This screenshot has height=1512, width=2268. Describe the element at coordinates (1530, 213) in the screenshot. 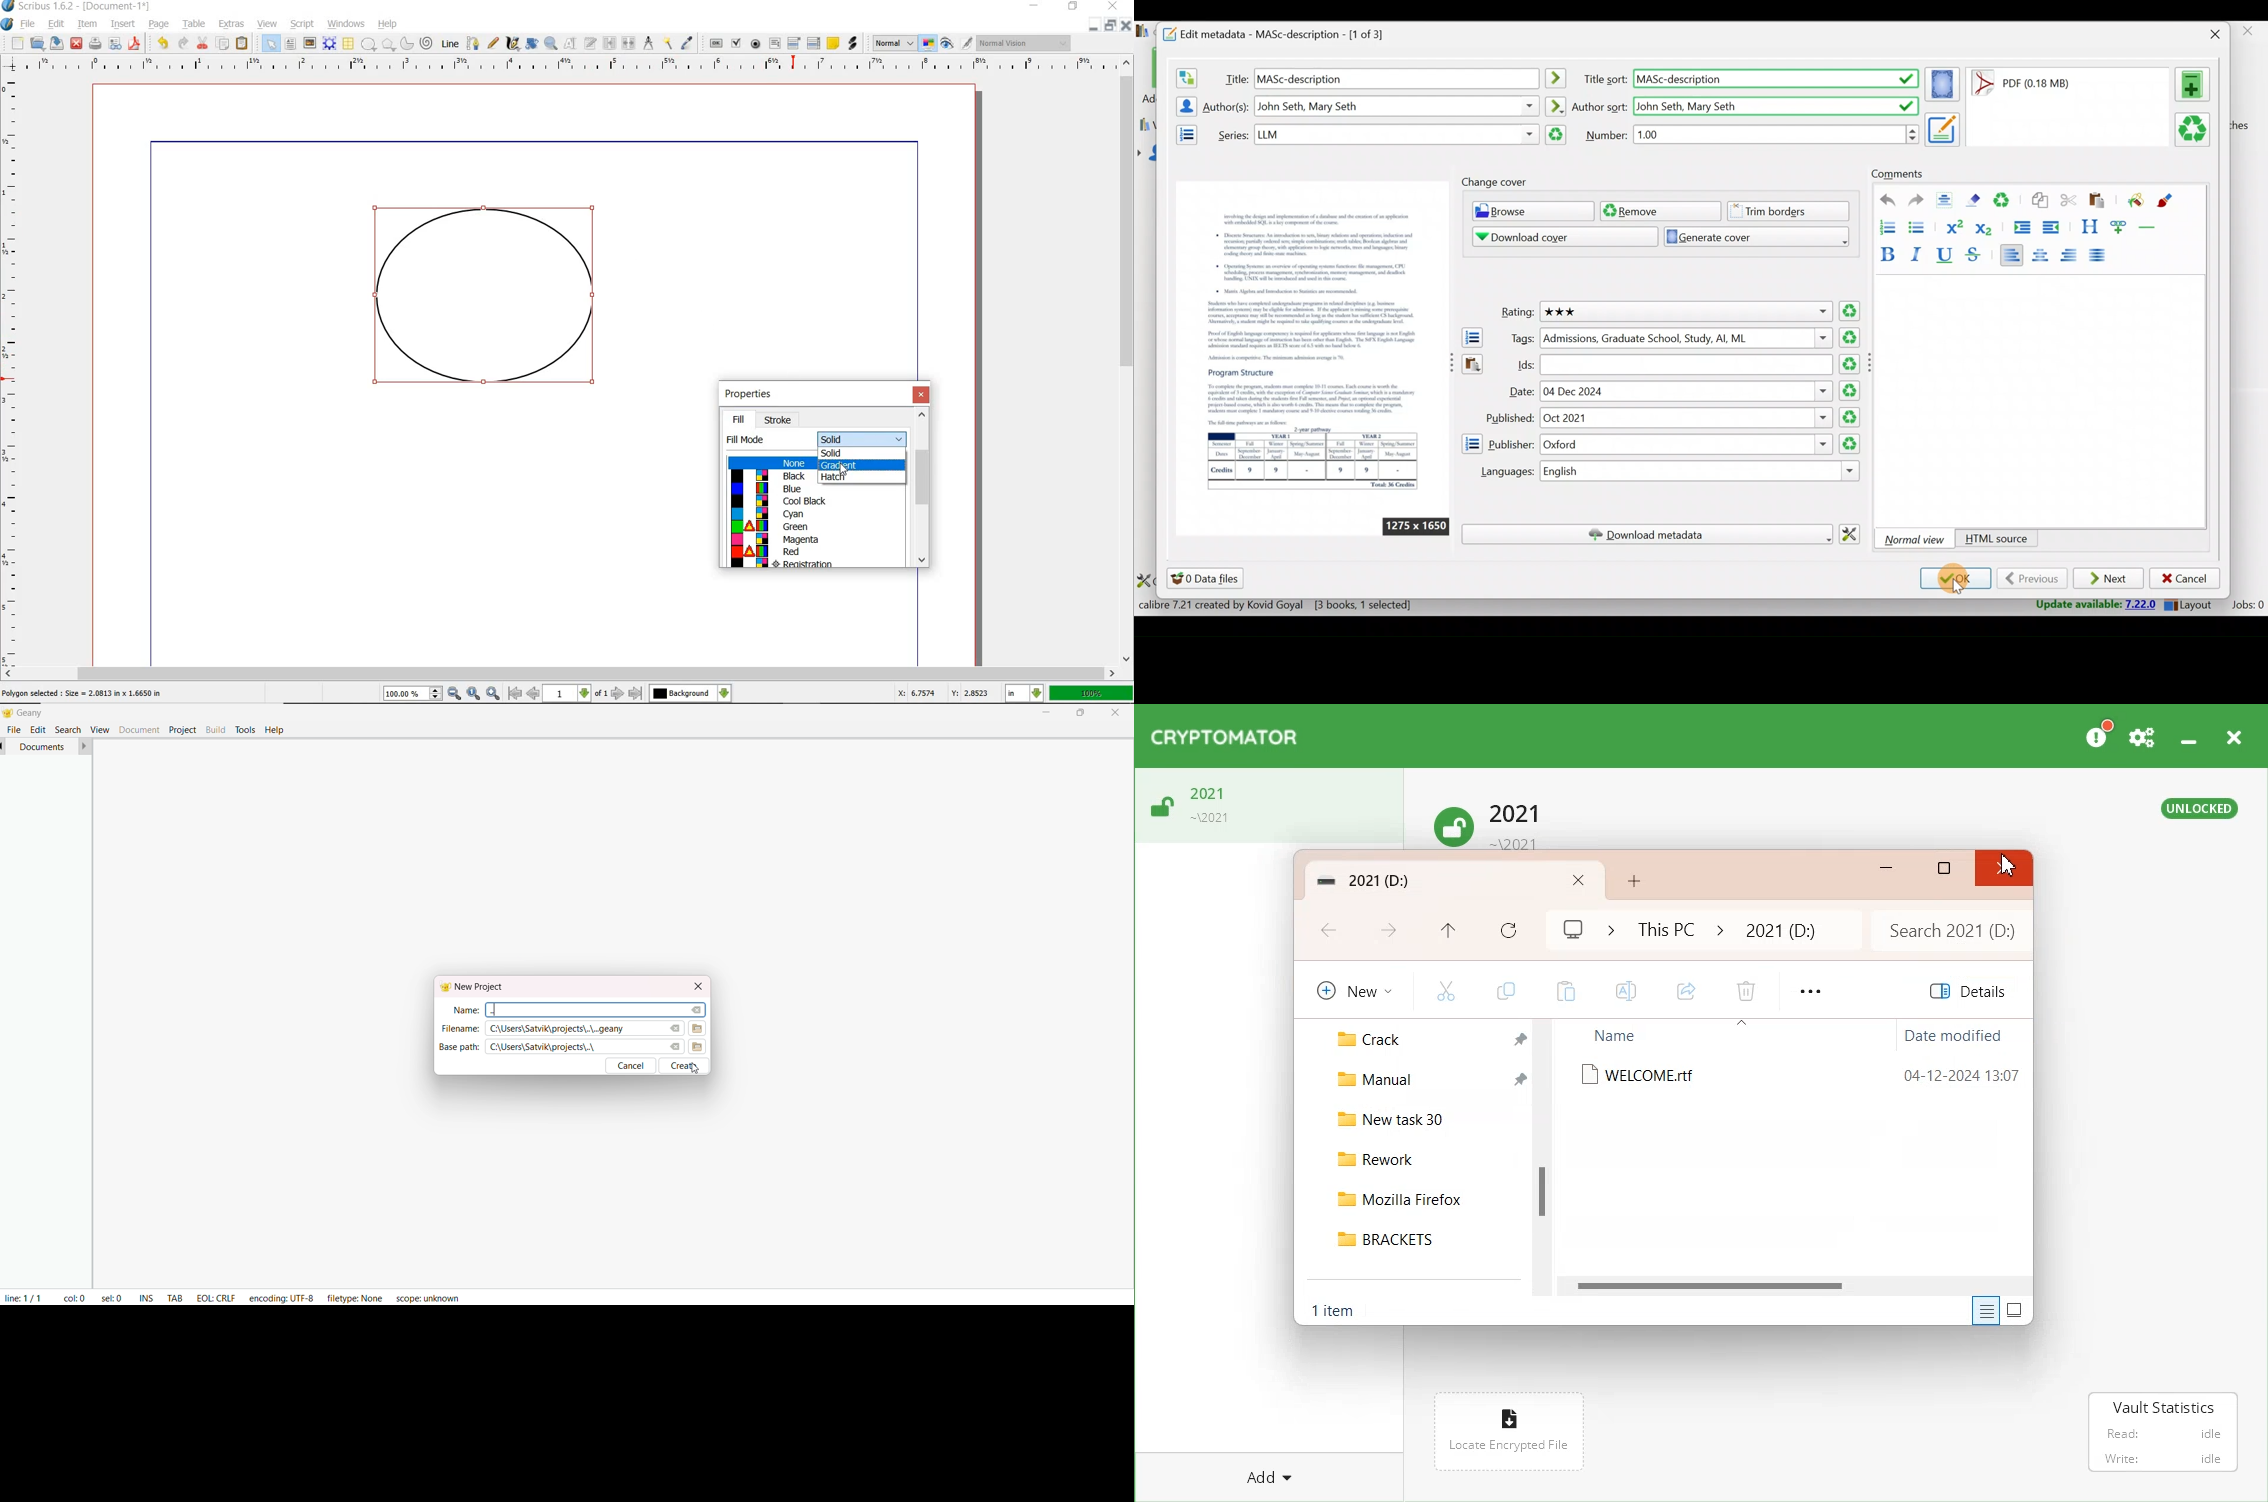

I see `Browse` at that location.